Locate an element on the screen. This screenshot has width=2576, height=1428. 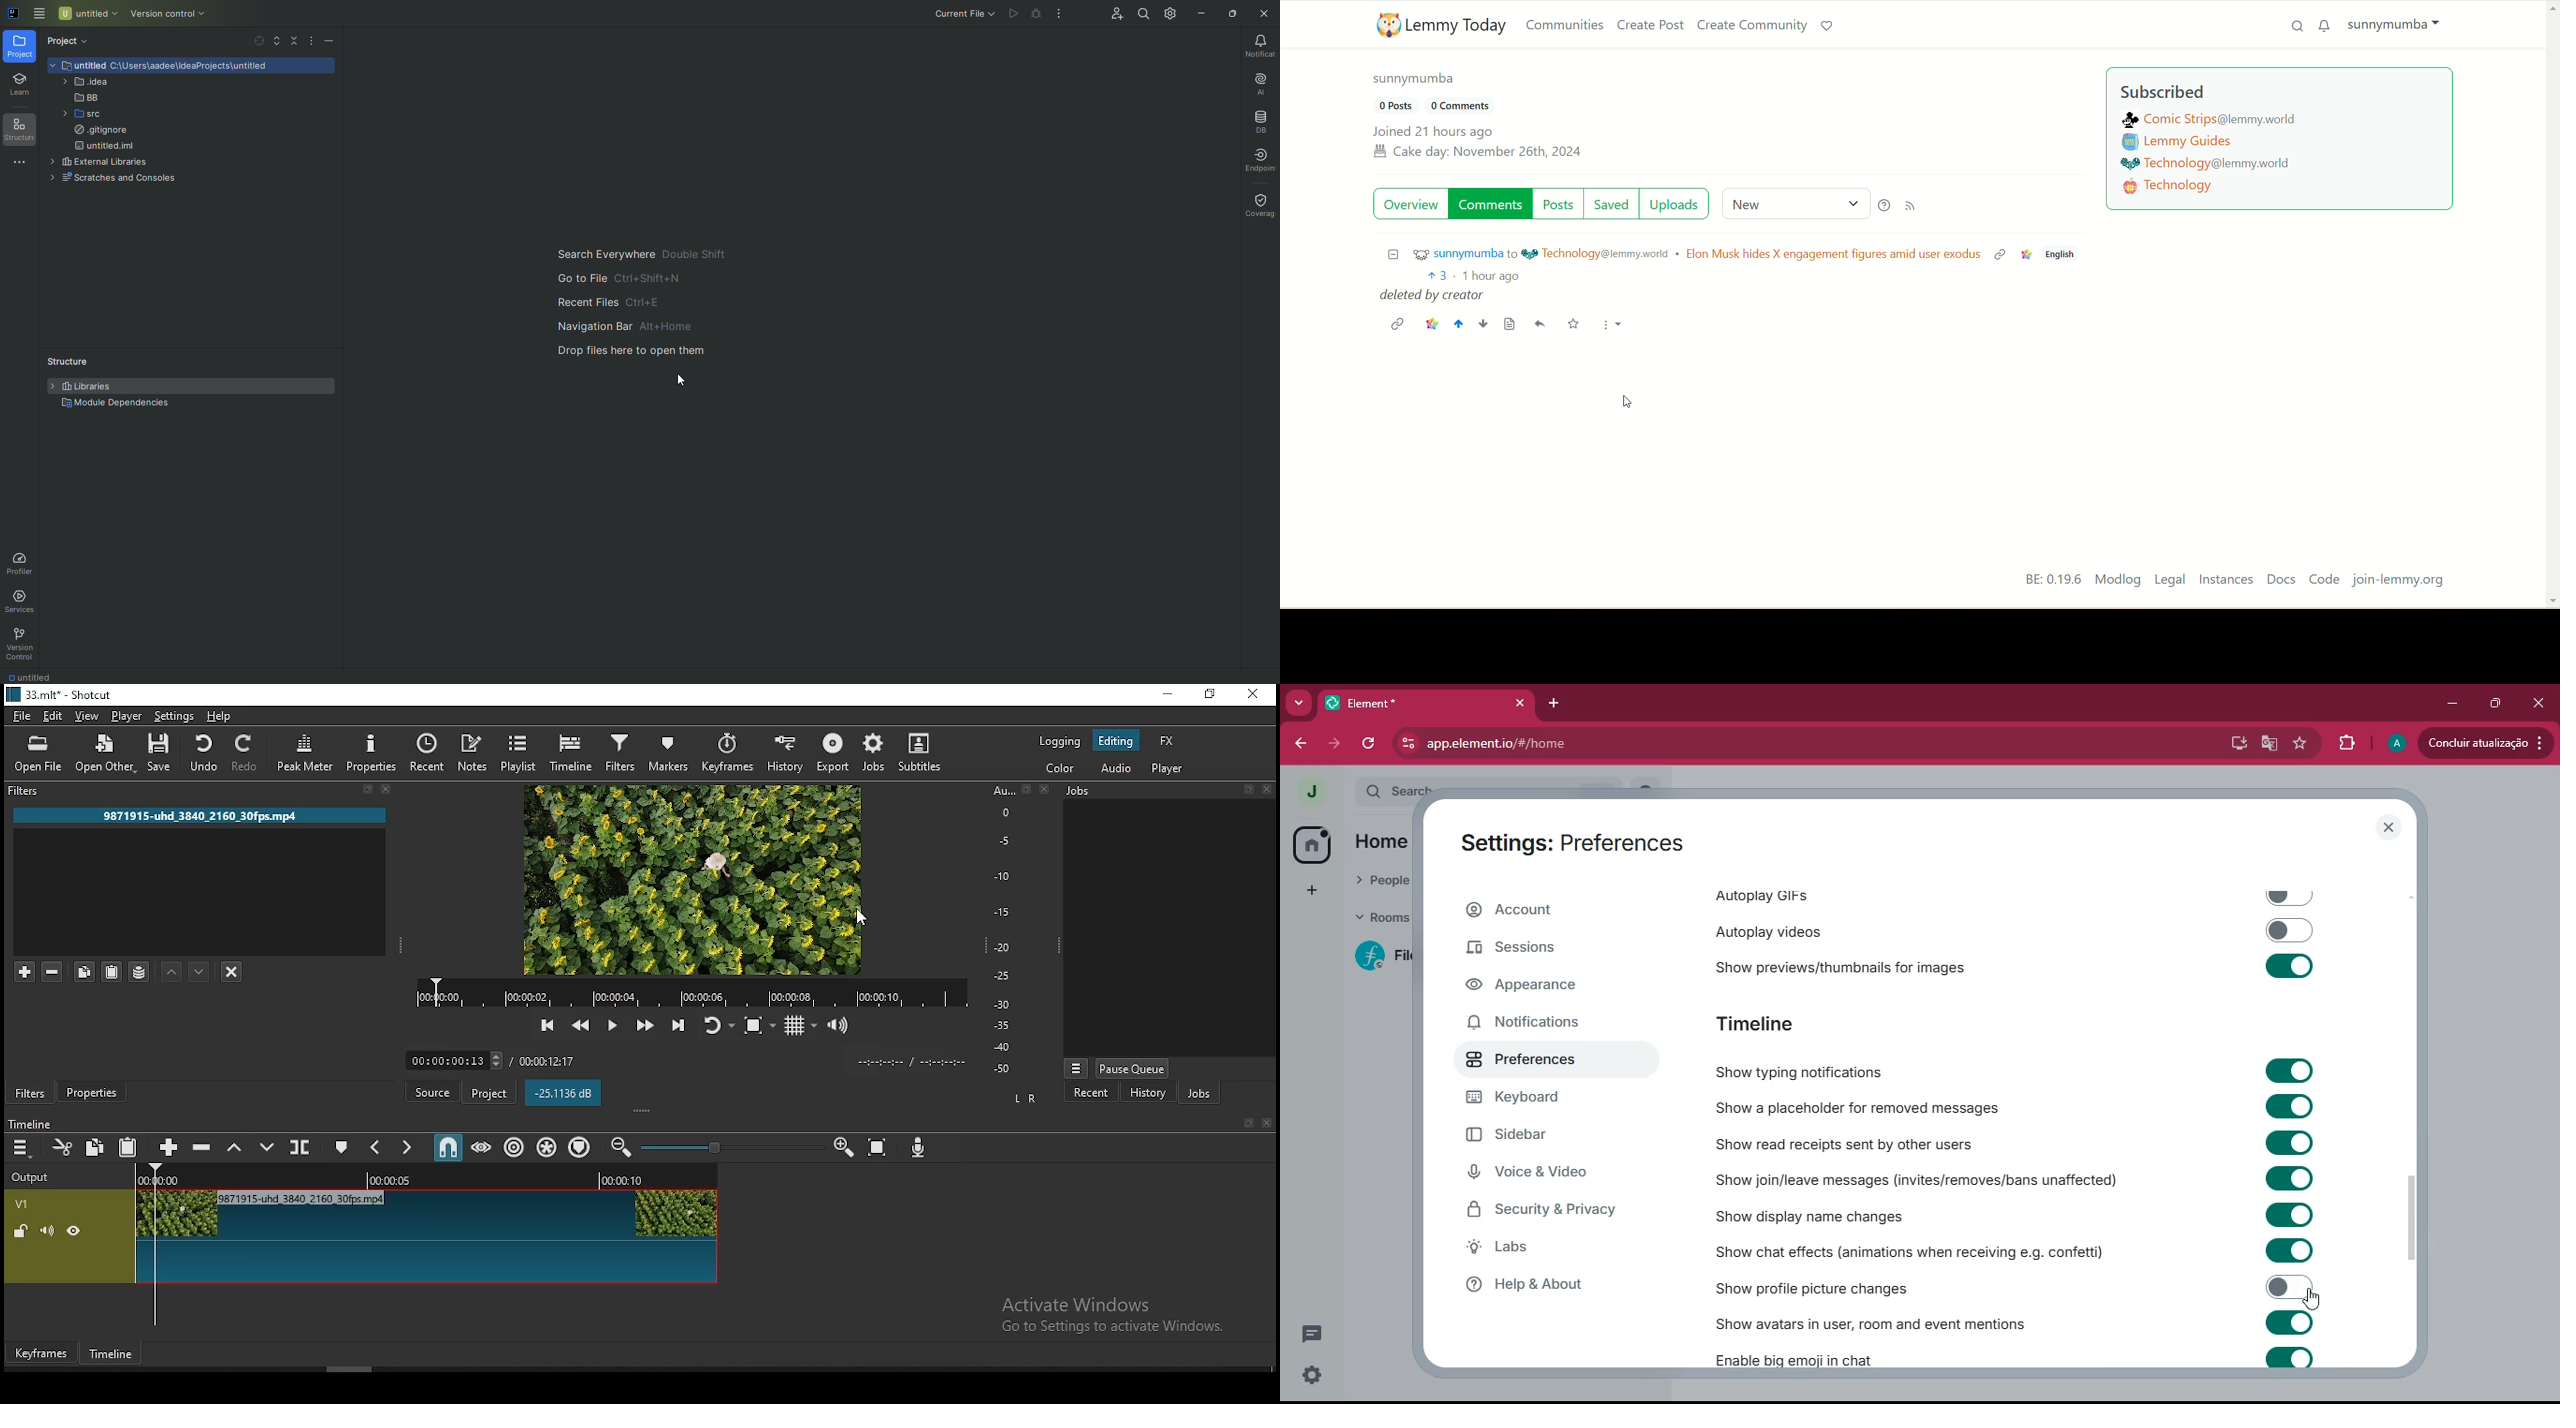
element tab is located at coordinates (1428, 704).